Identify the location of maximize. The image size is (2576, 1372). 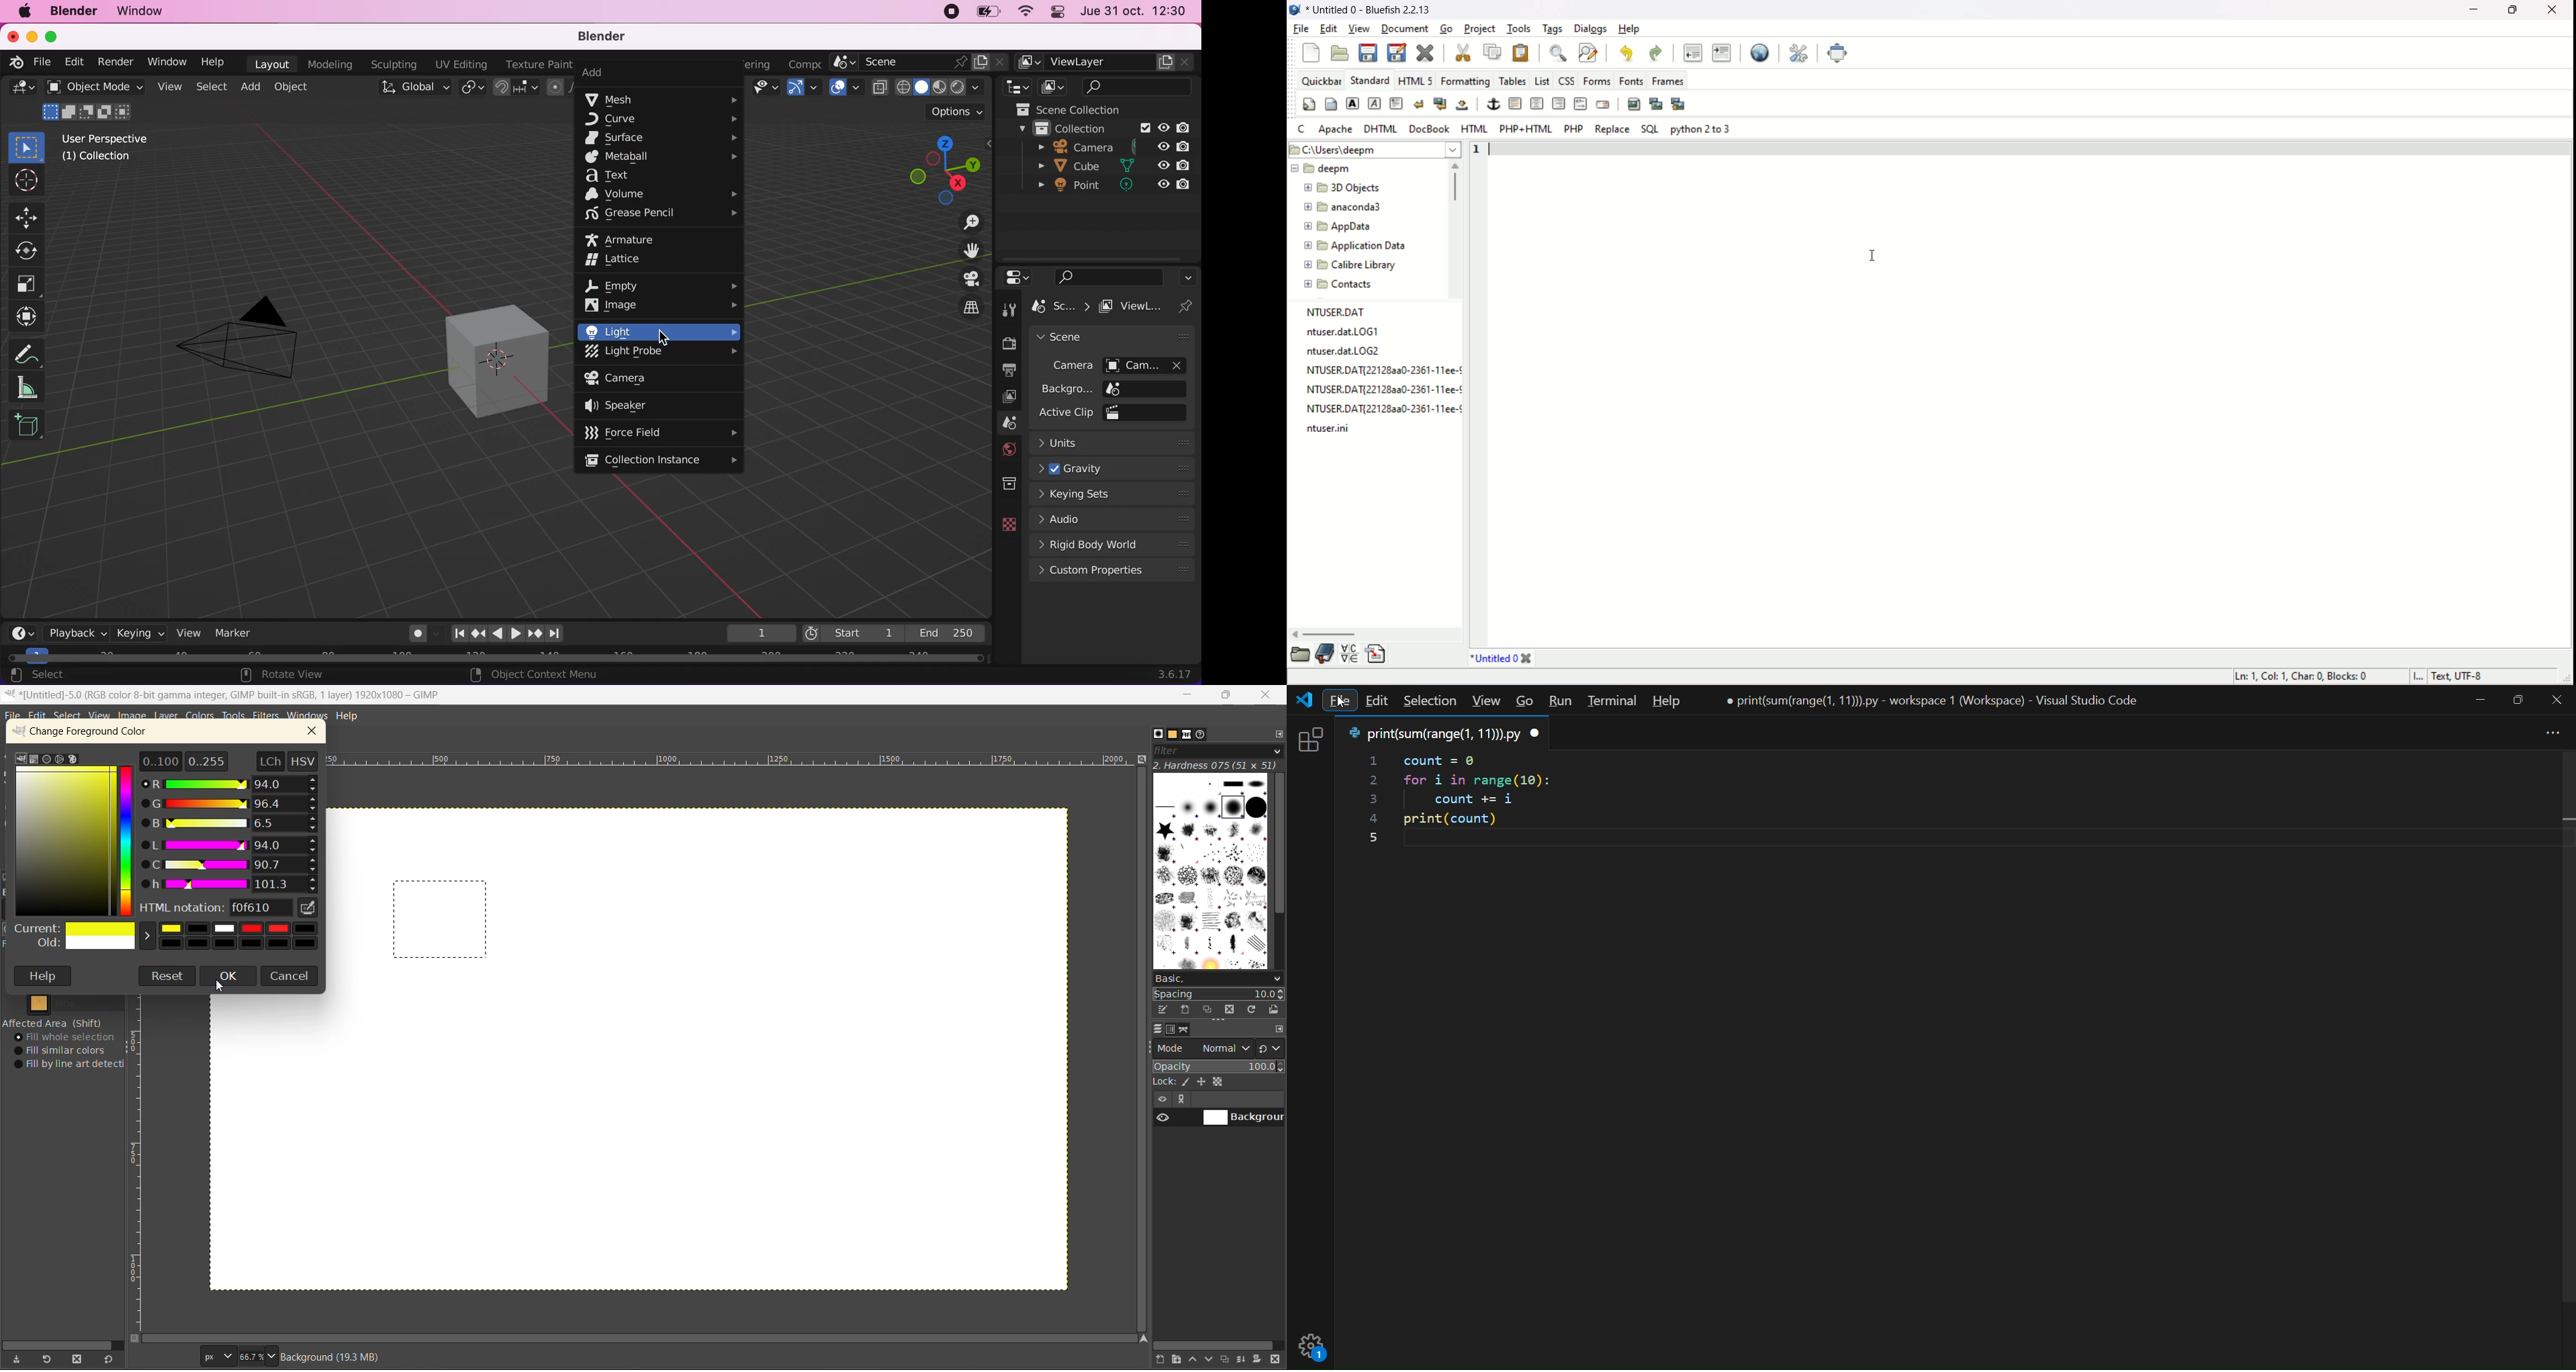
(2515, 10).